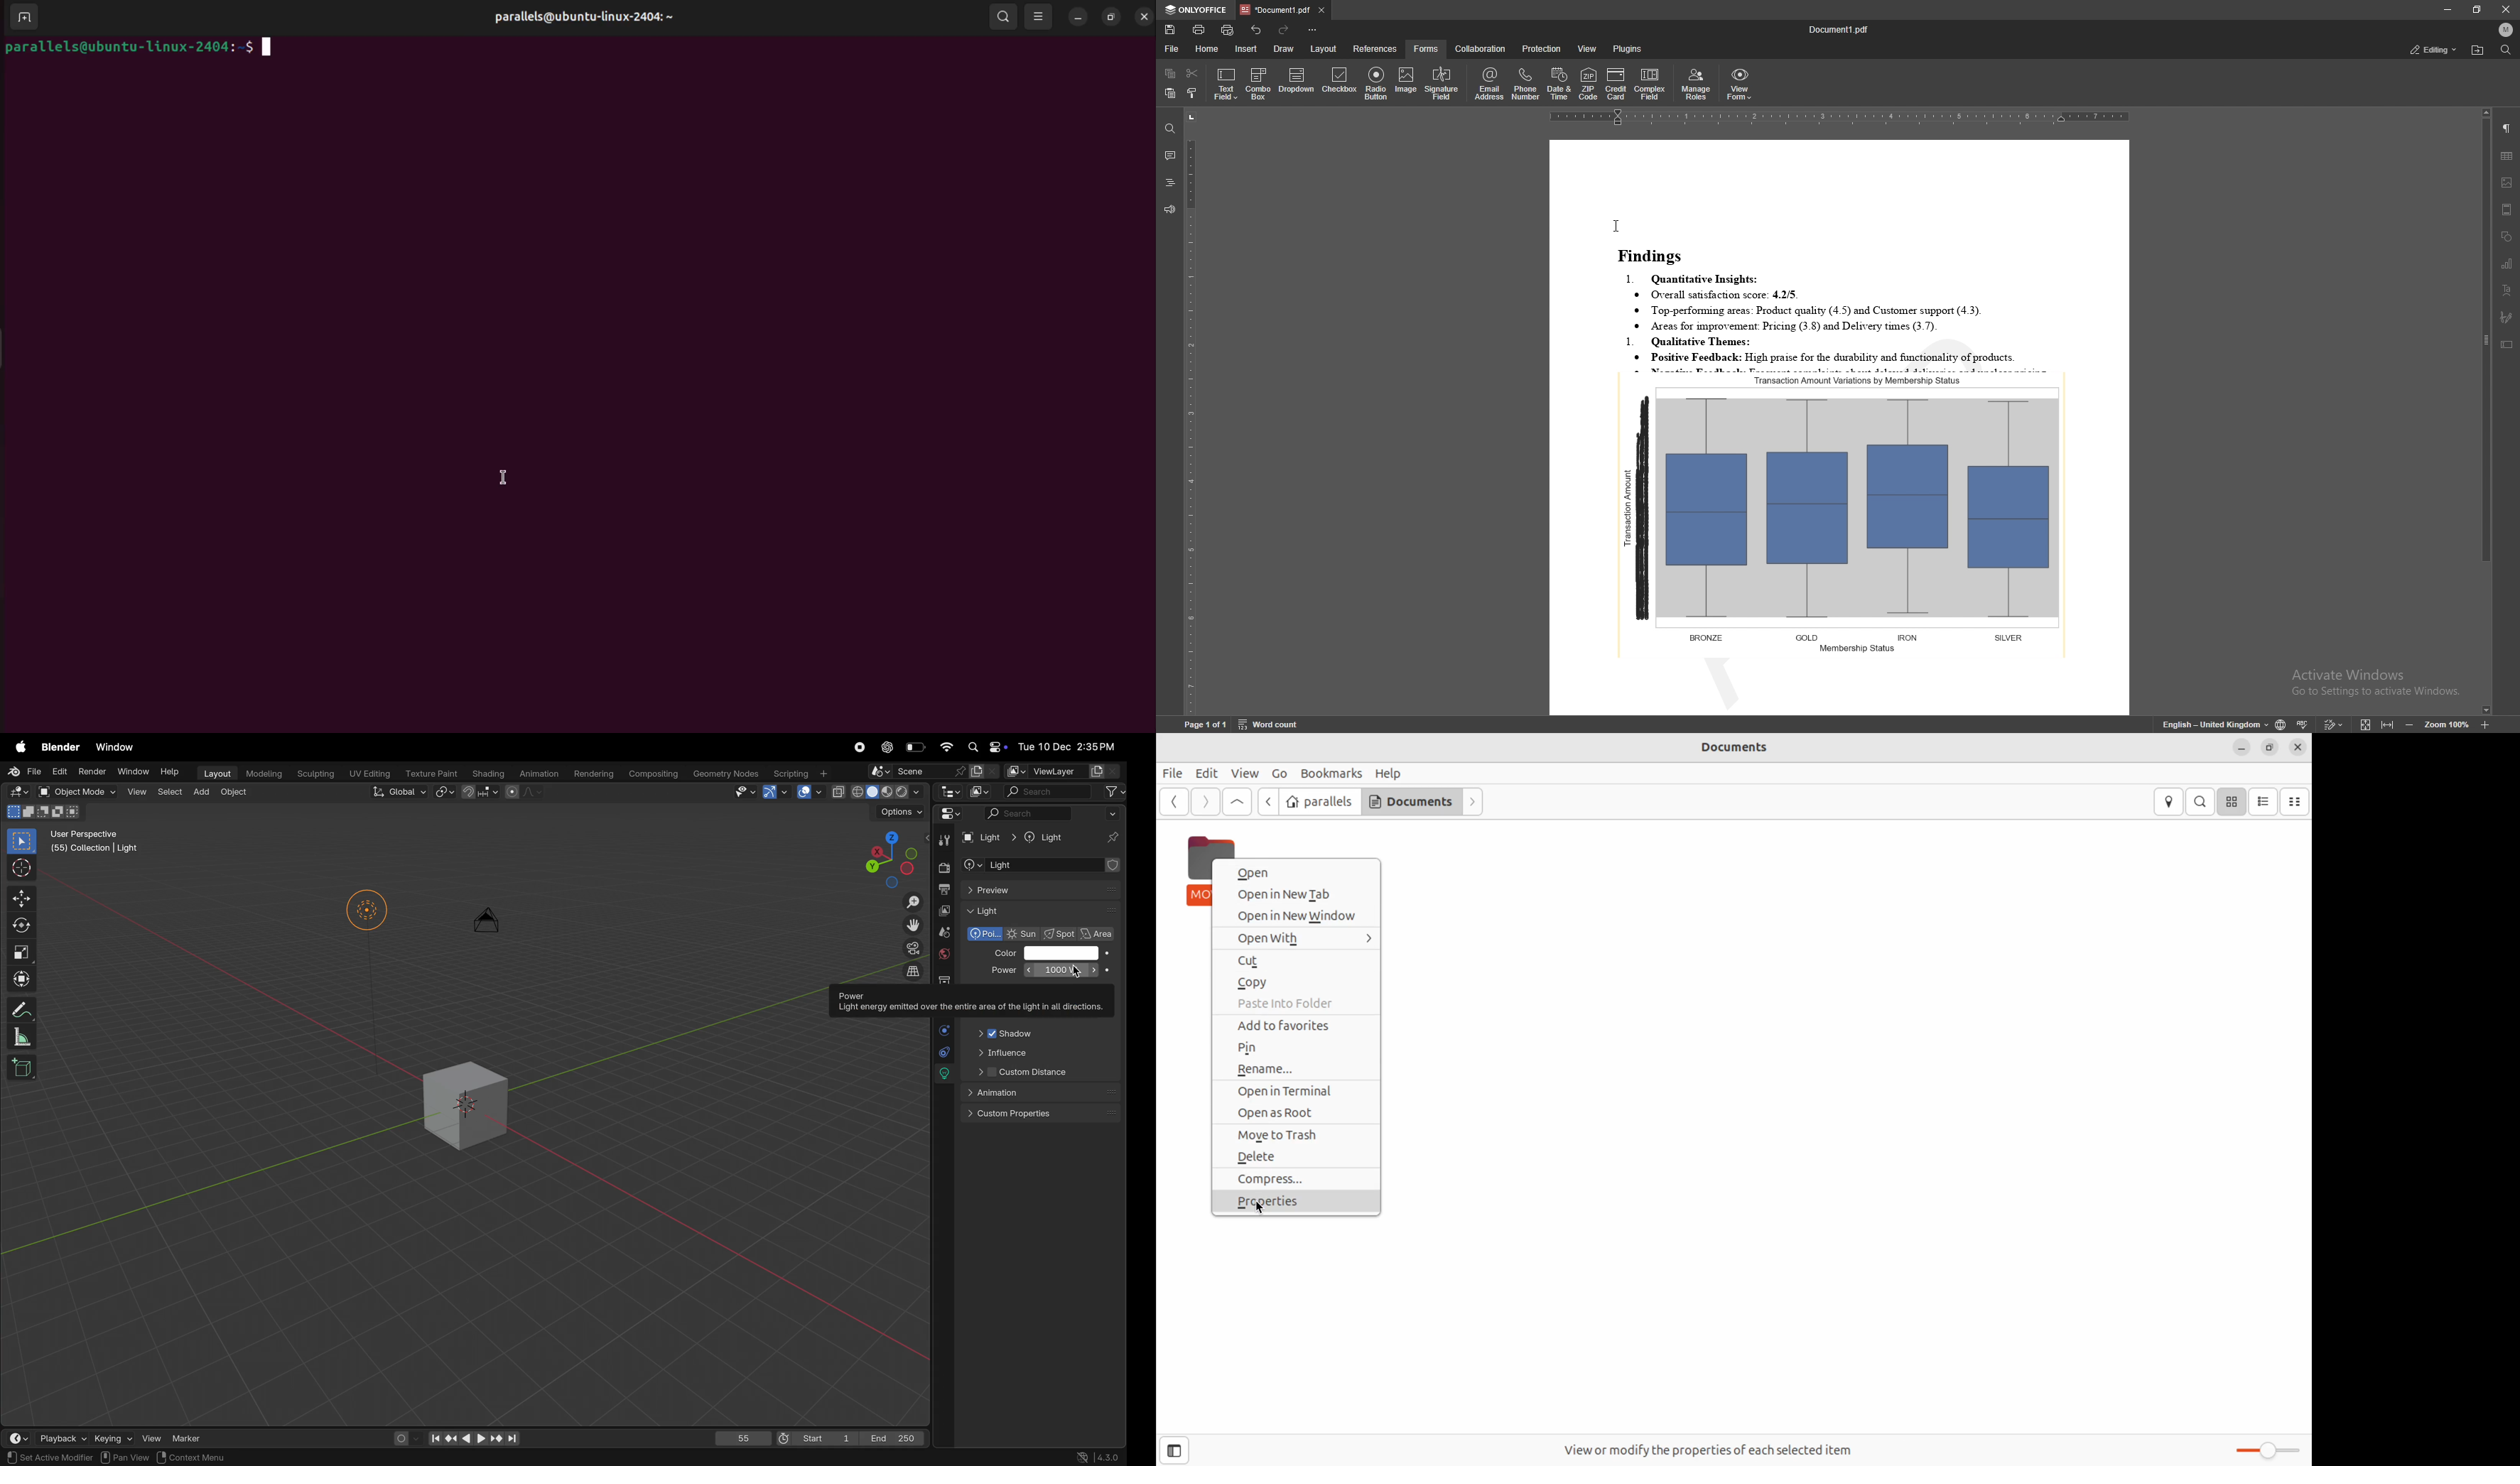 This screenshot has width=2520, height=1484. Describe the element at coordinates (63, 1438) in the screenshot. I see `playback` at that location.